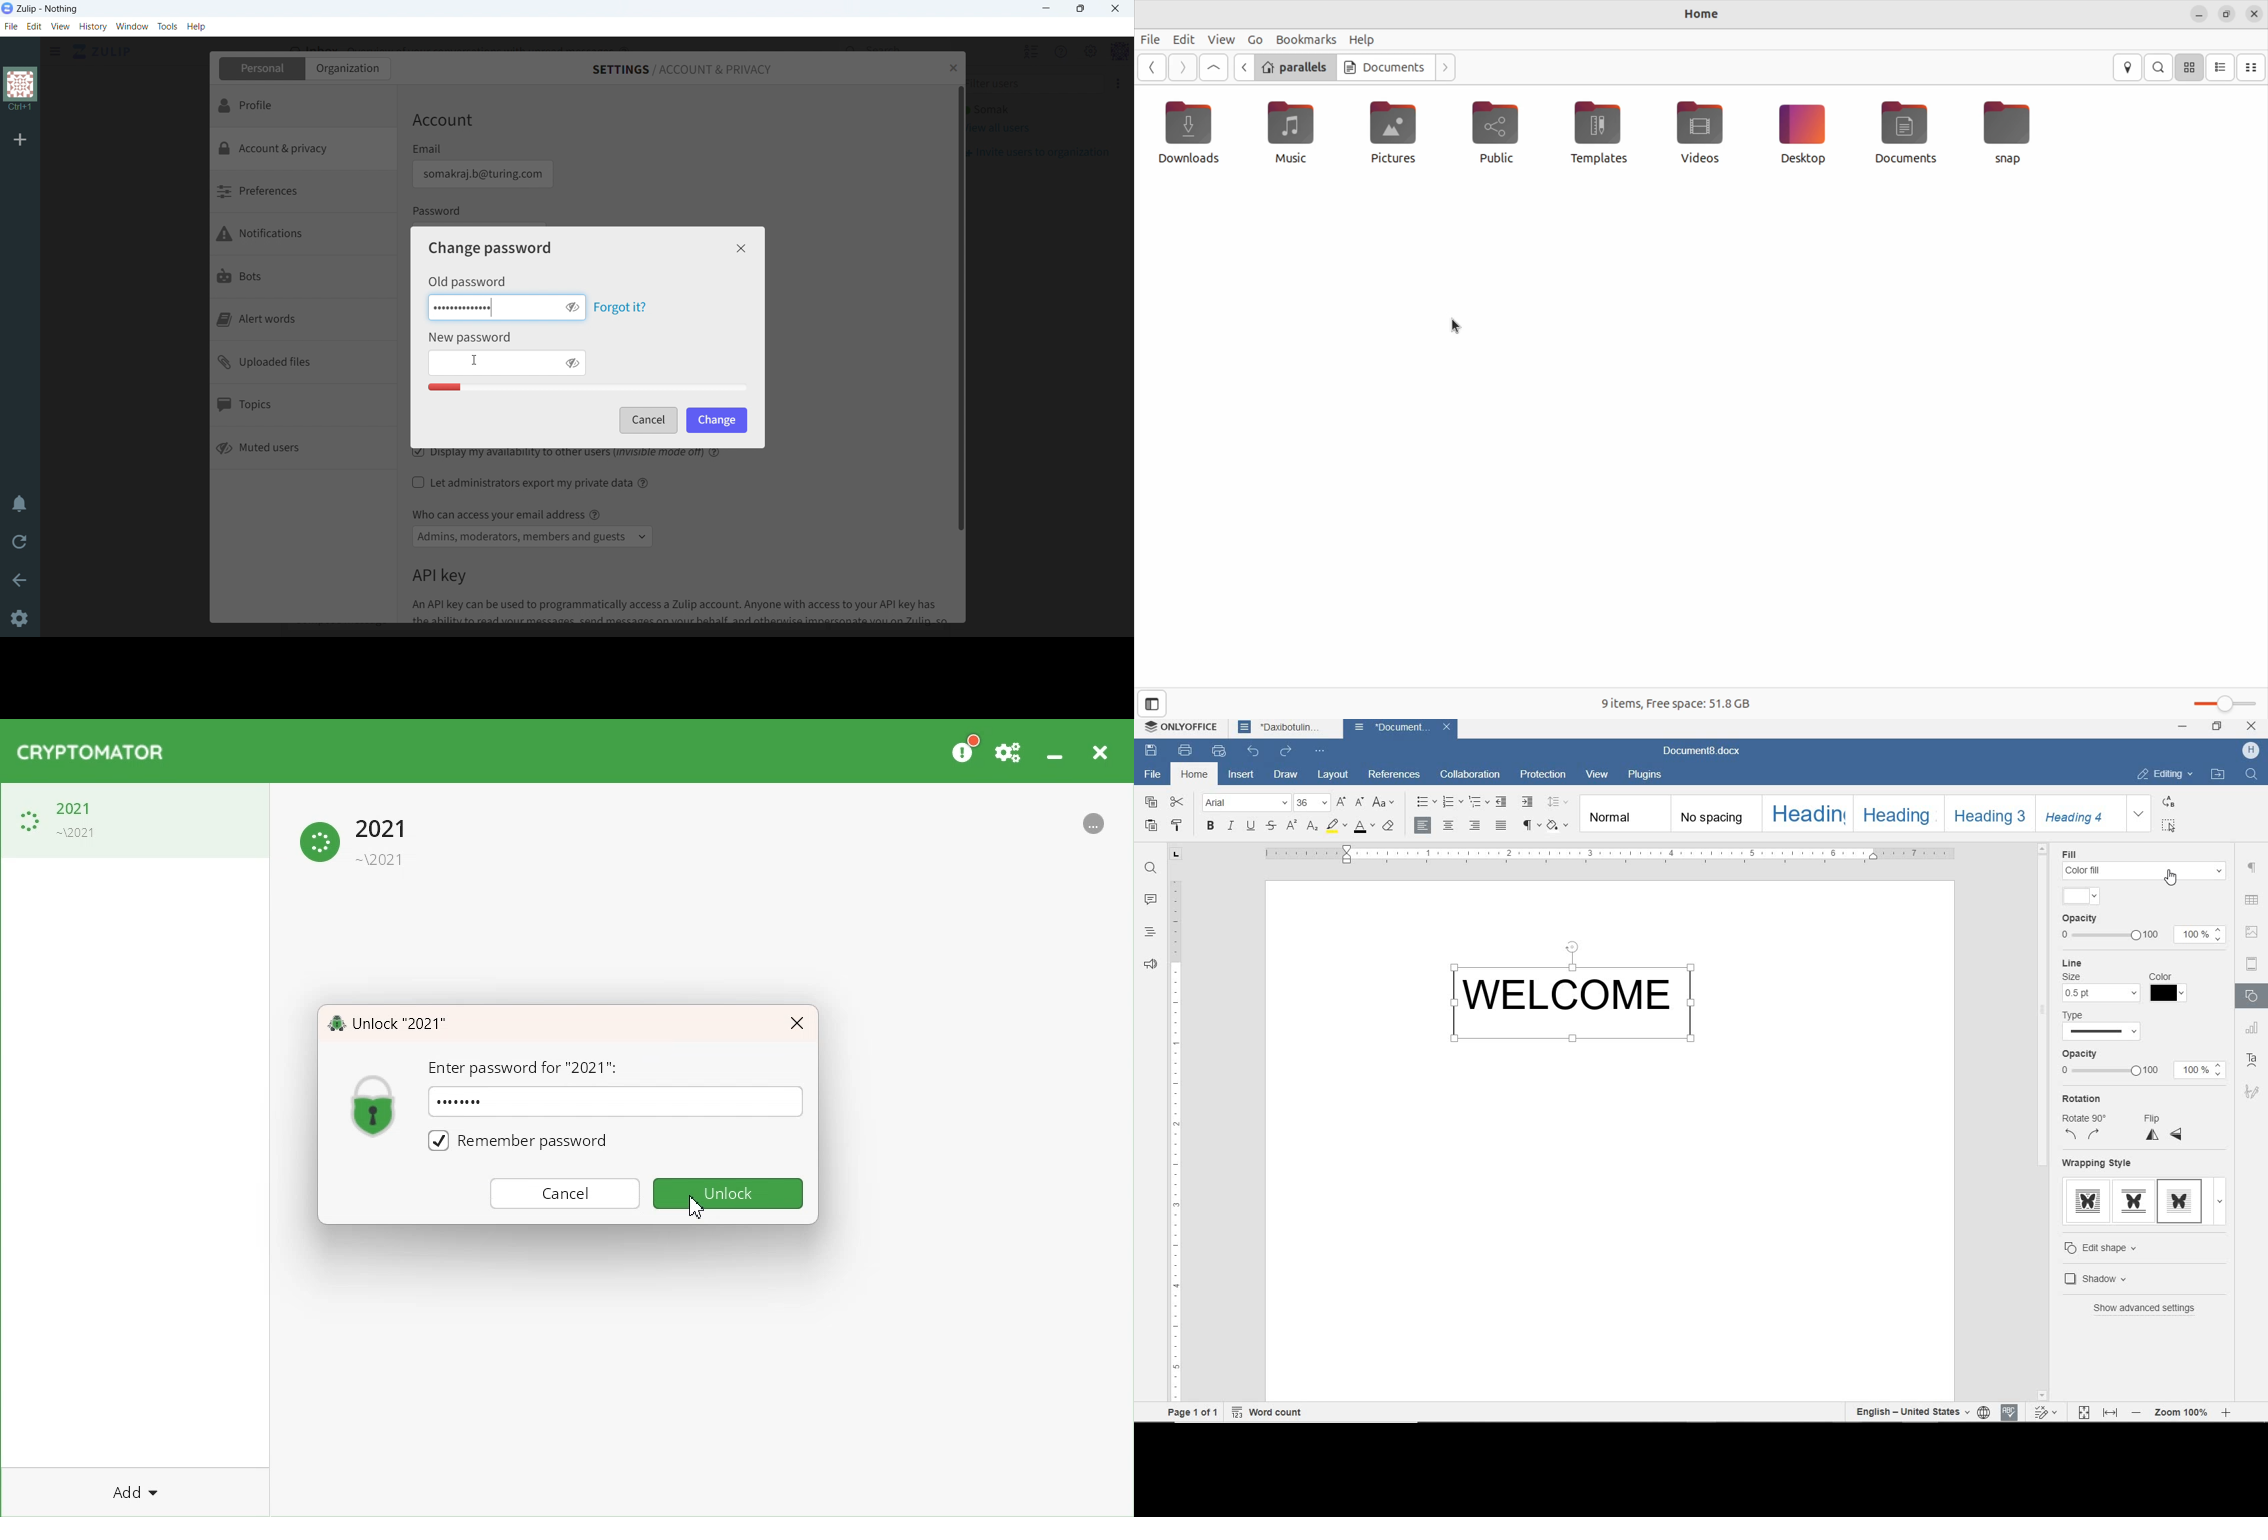 The image size is (2268, 1540). I want to click on main menu, so click(1089, 52).